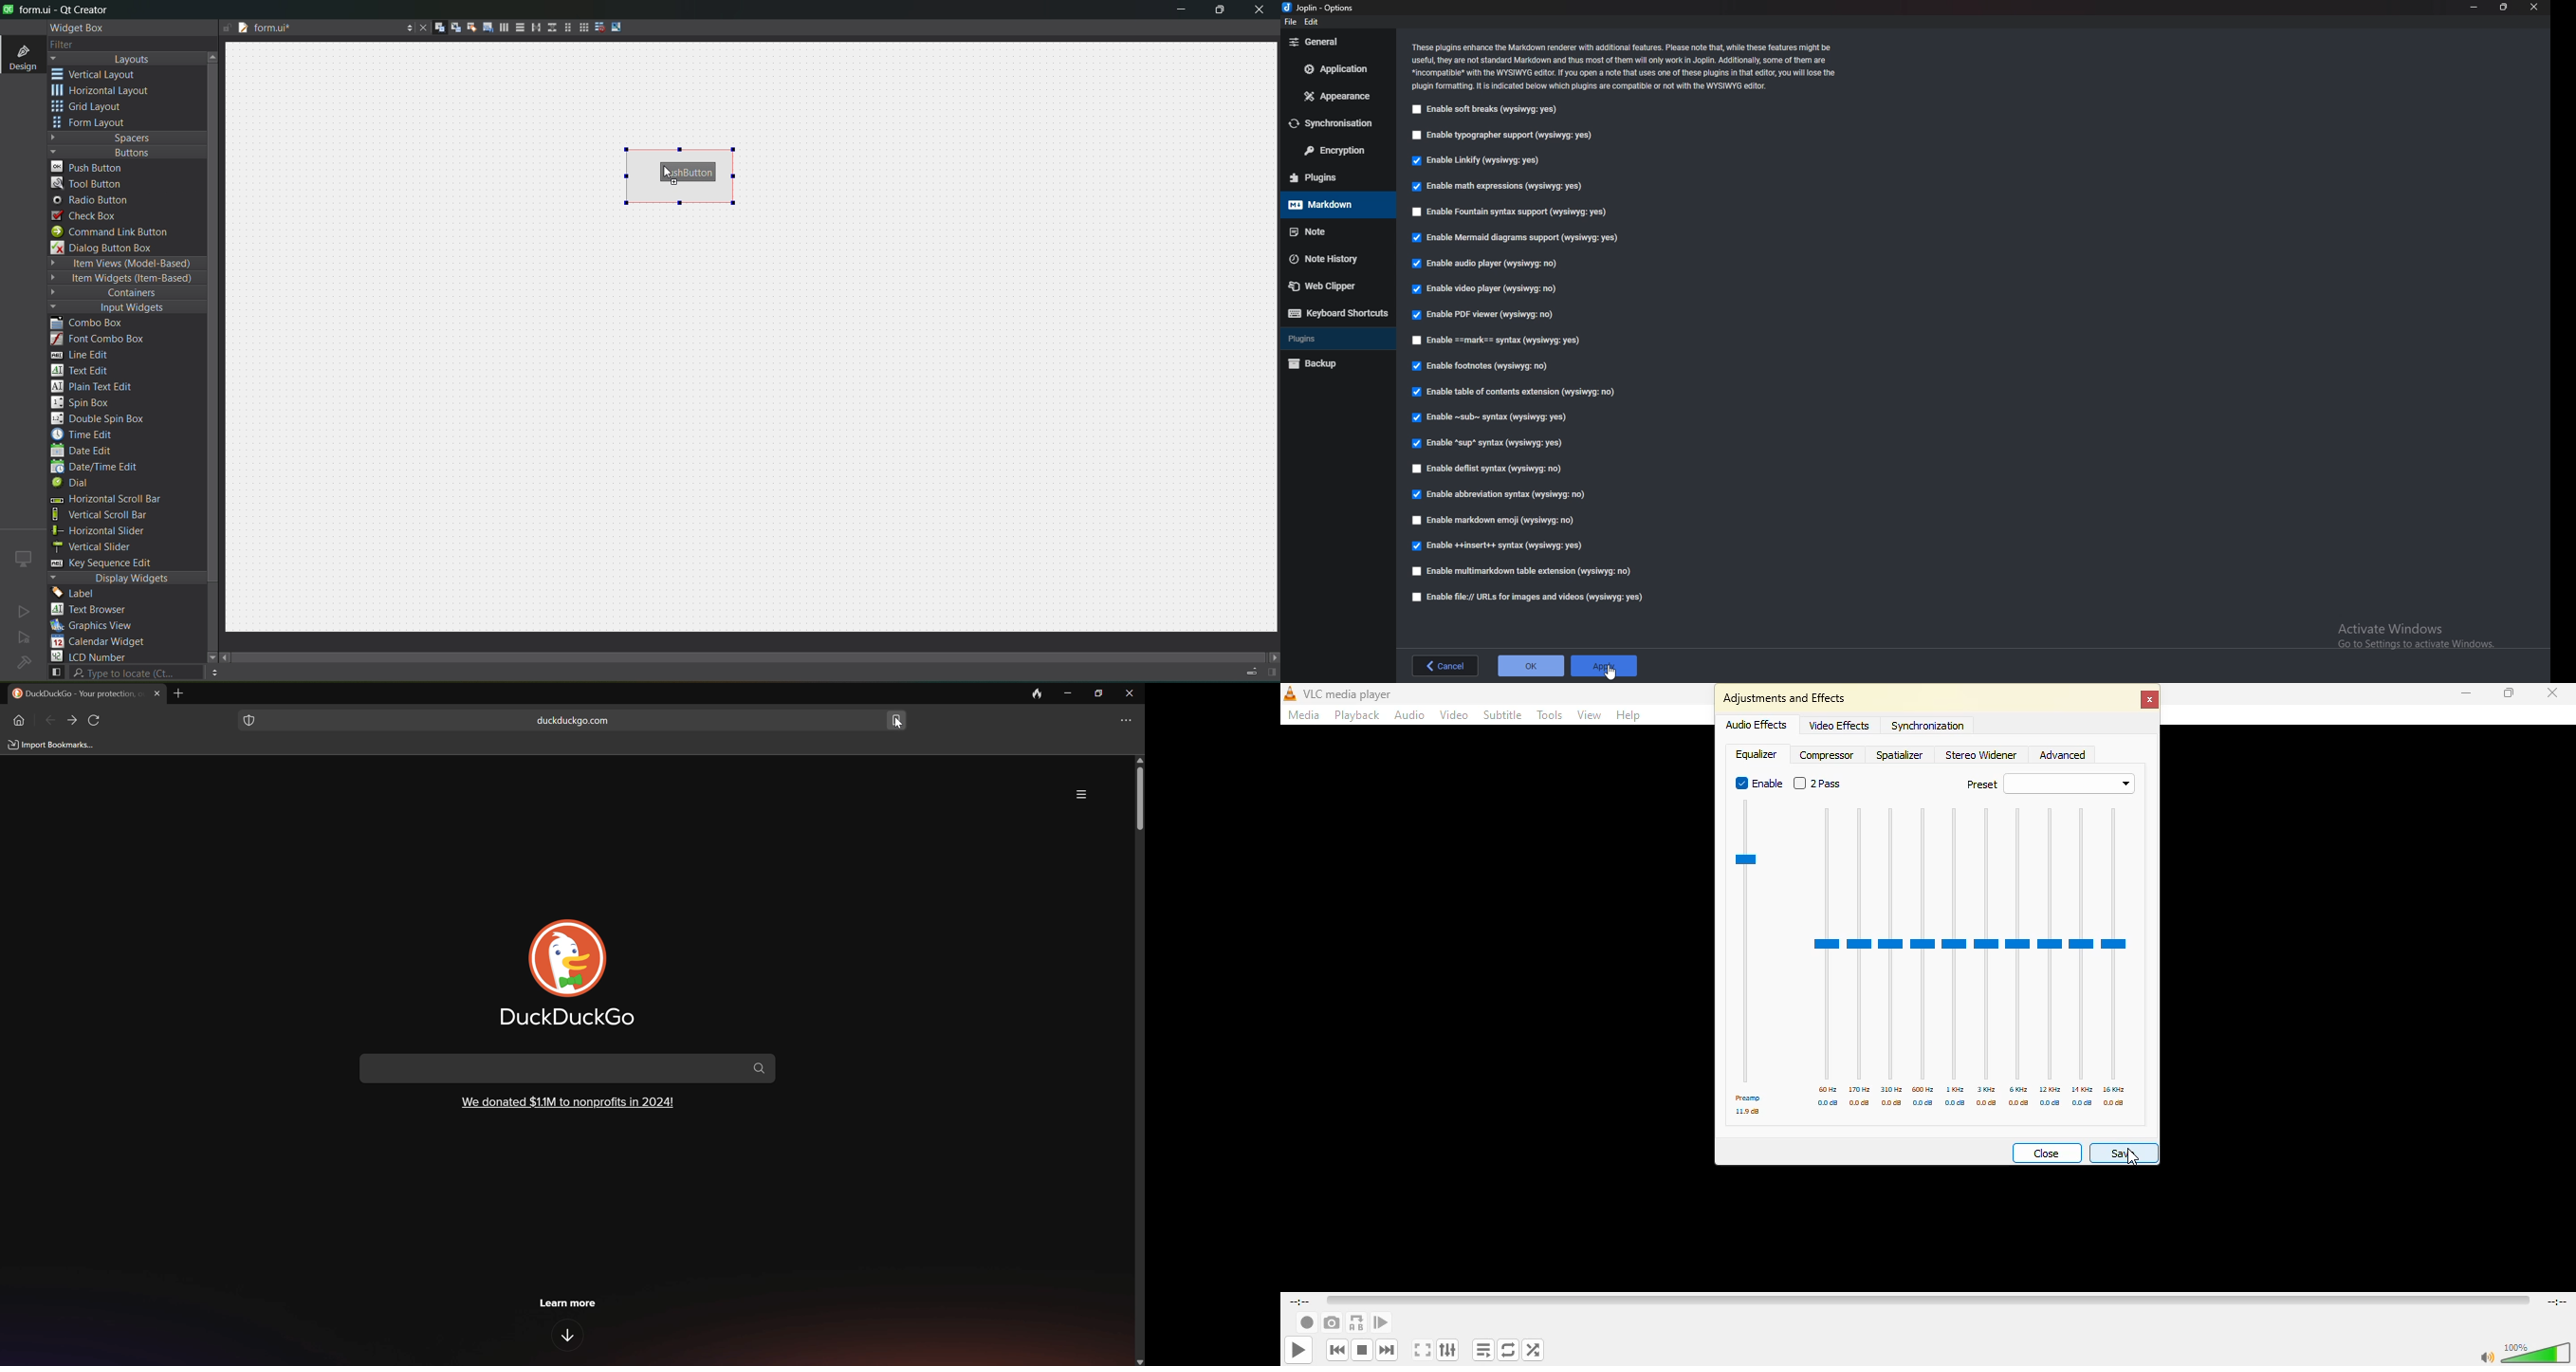 The width and height of the screenshot is (2576, 1372). Describe the element at coordinates (1902, 758) in the screenshot. I see `spatializer` at that location.